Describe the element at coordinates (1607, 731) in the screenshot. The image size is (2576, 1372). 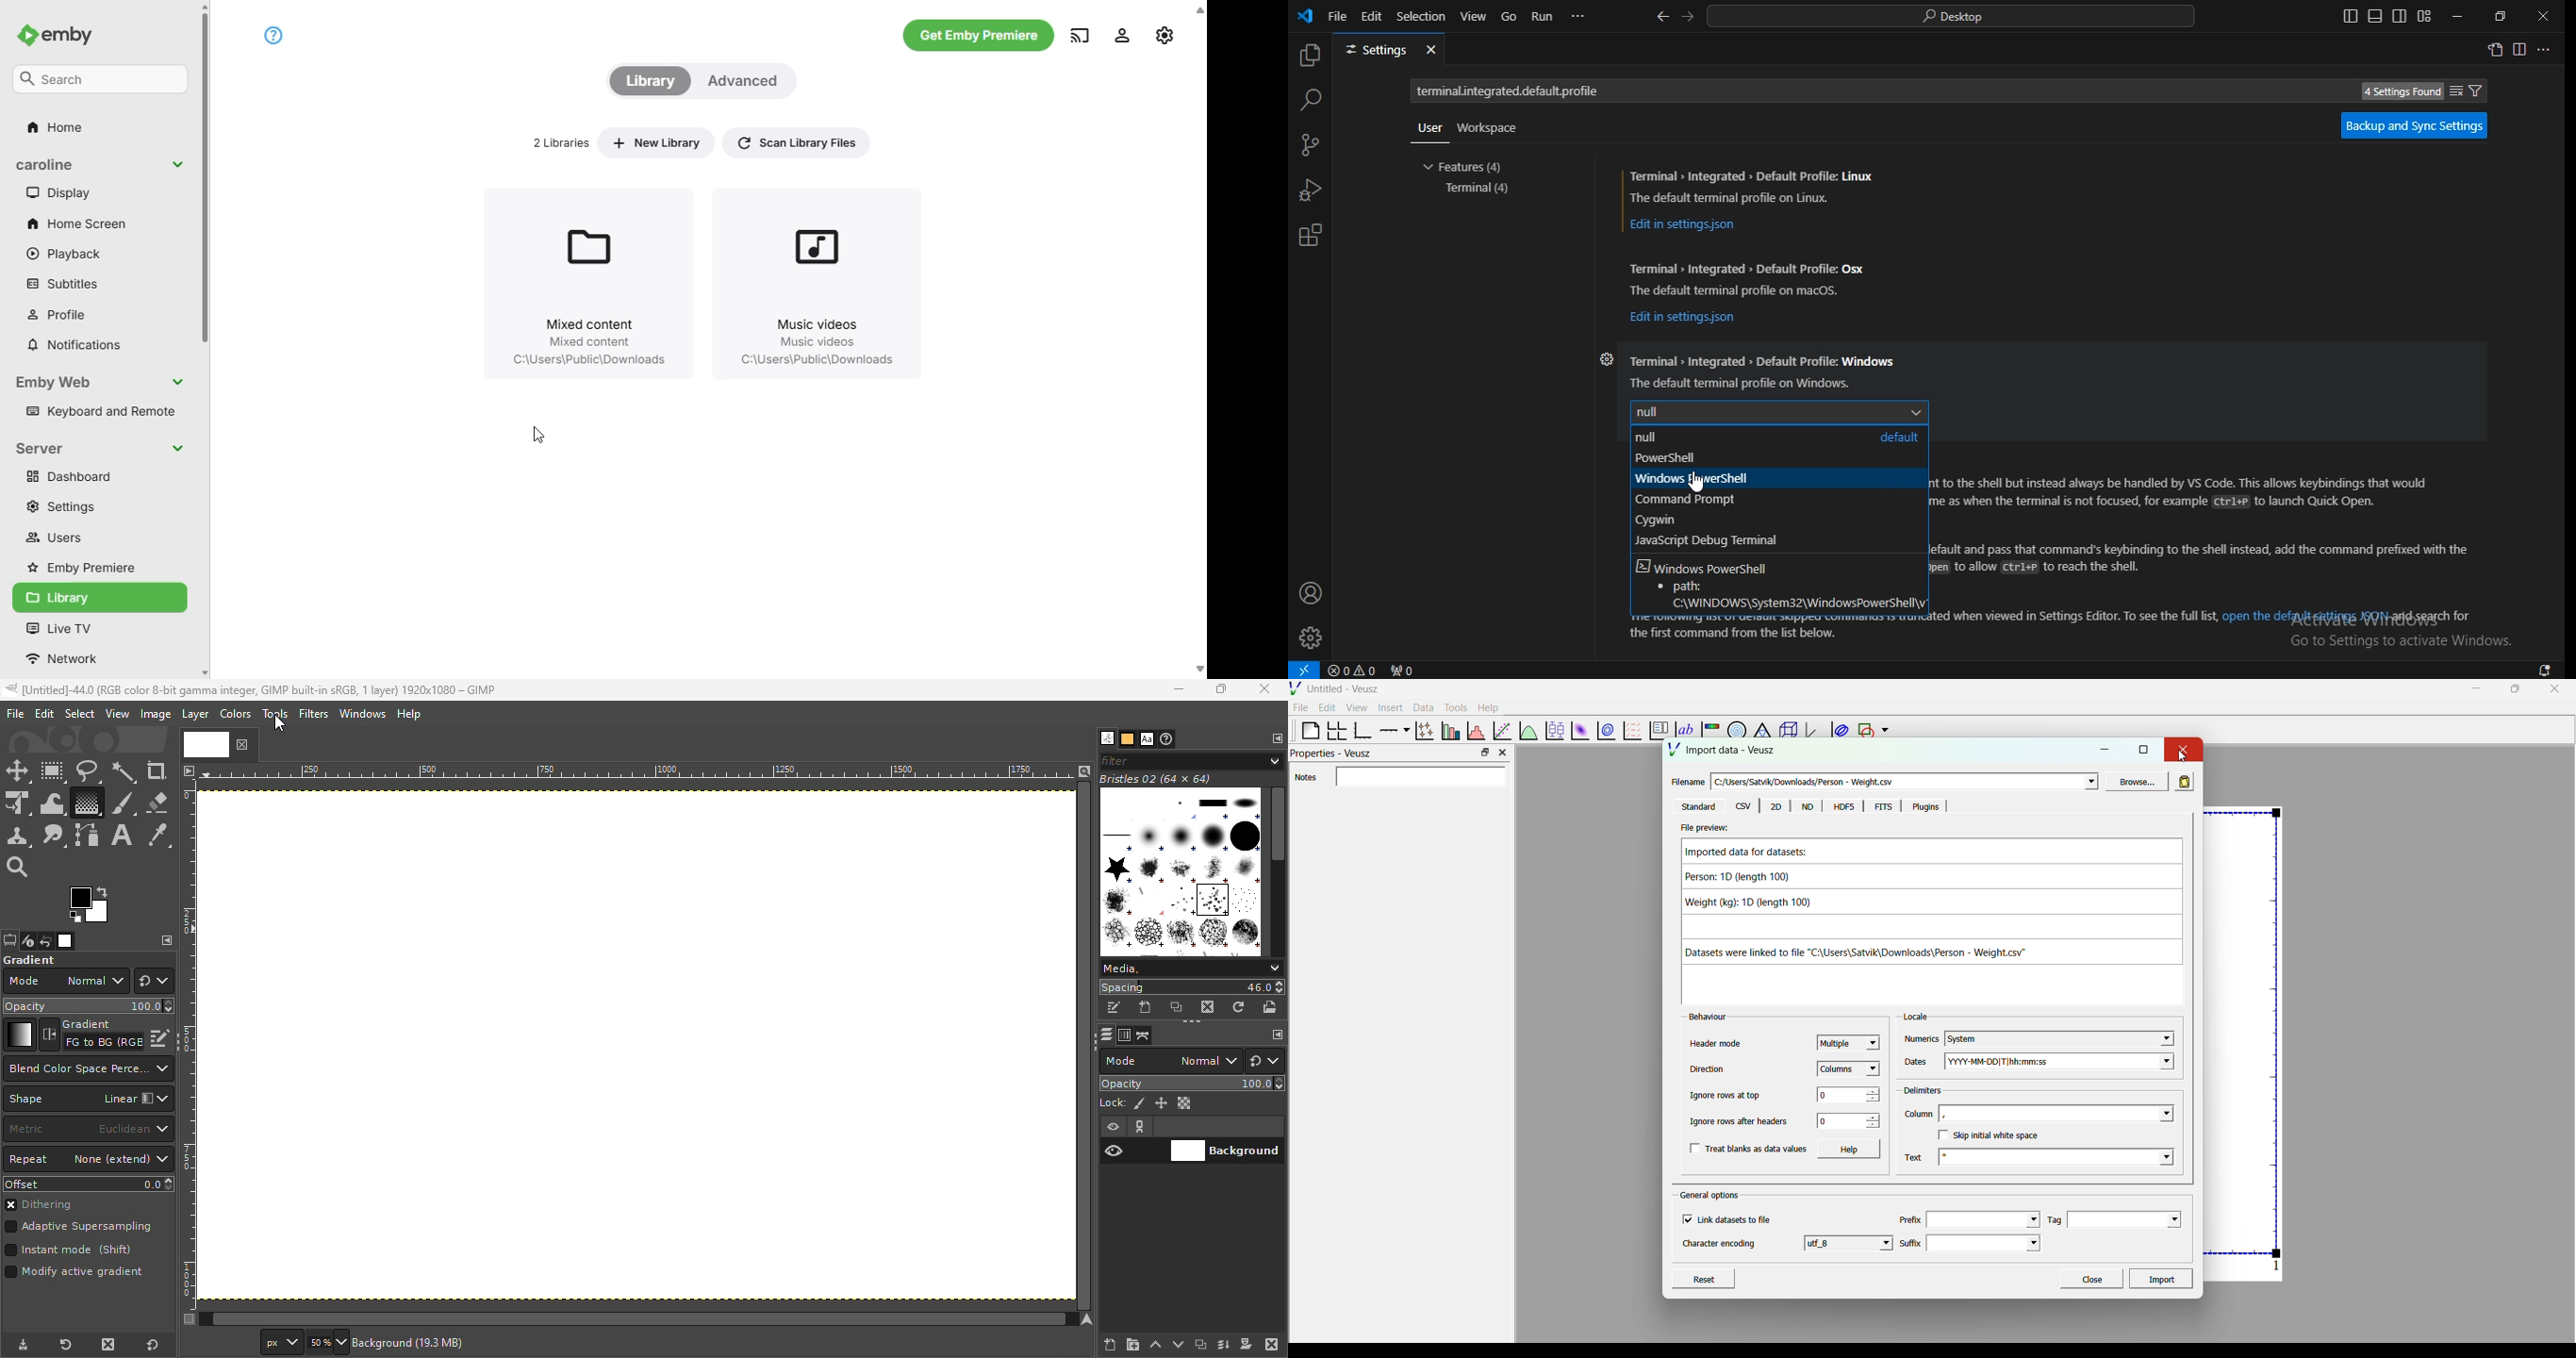
I see `plot 2d datasets as contour` at that location.